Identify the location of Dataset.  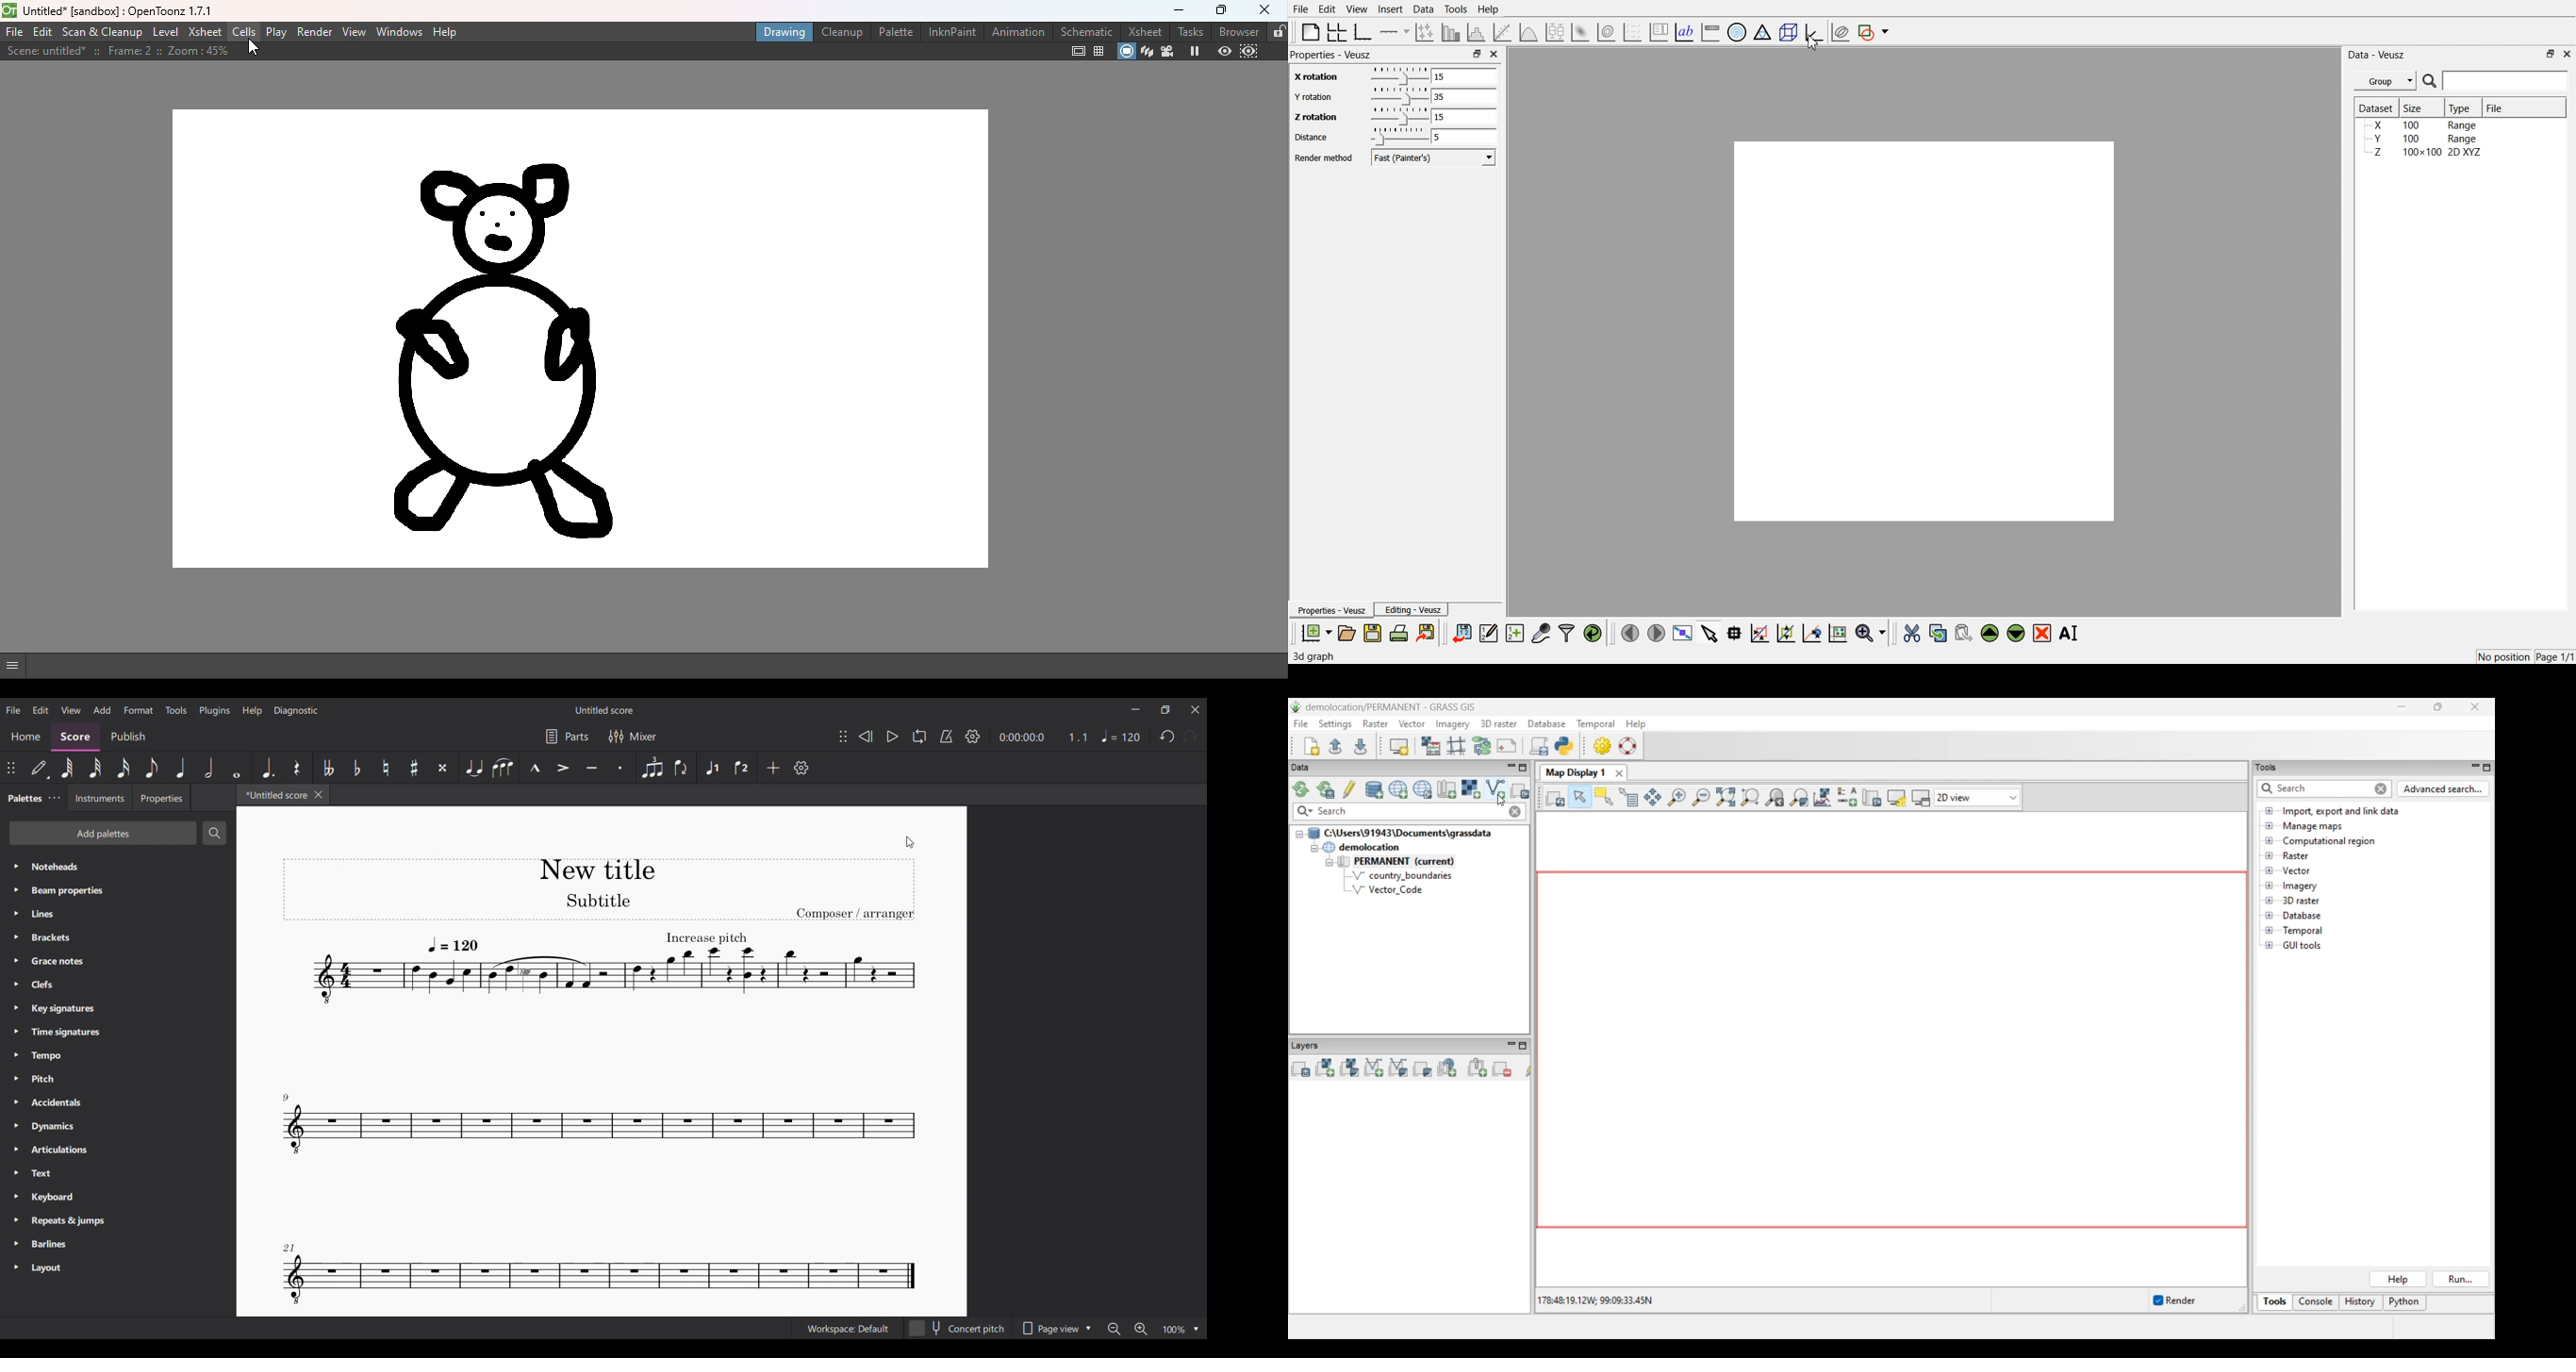
(2376, 107).